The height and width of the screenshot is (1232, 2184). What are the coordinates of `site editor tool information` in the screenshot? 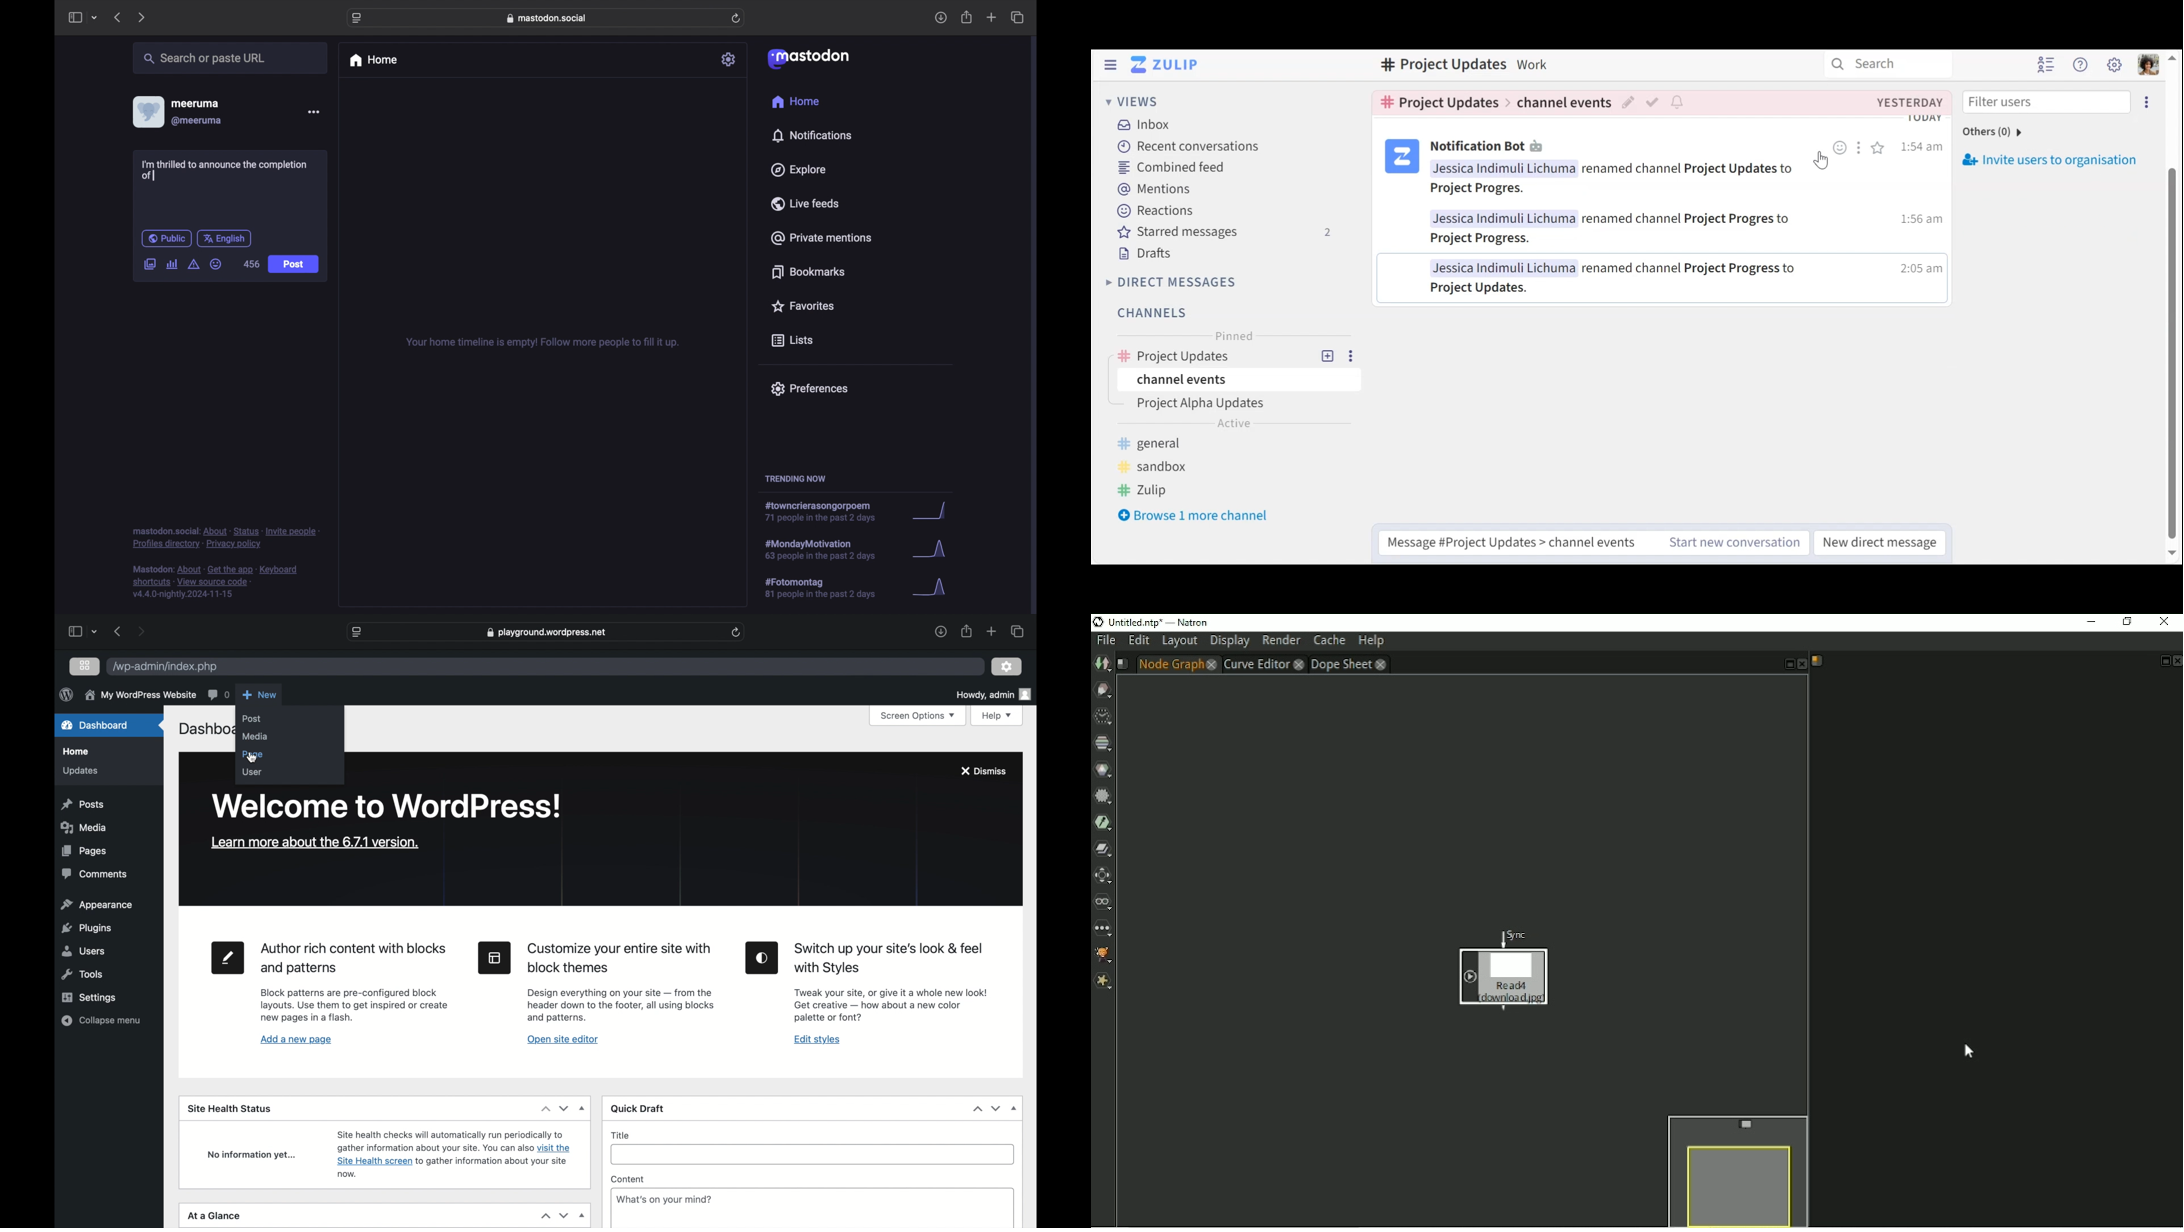 It's located at (621, 1006).